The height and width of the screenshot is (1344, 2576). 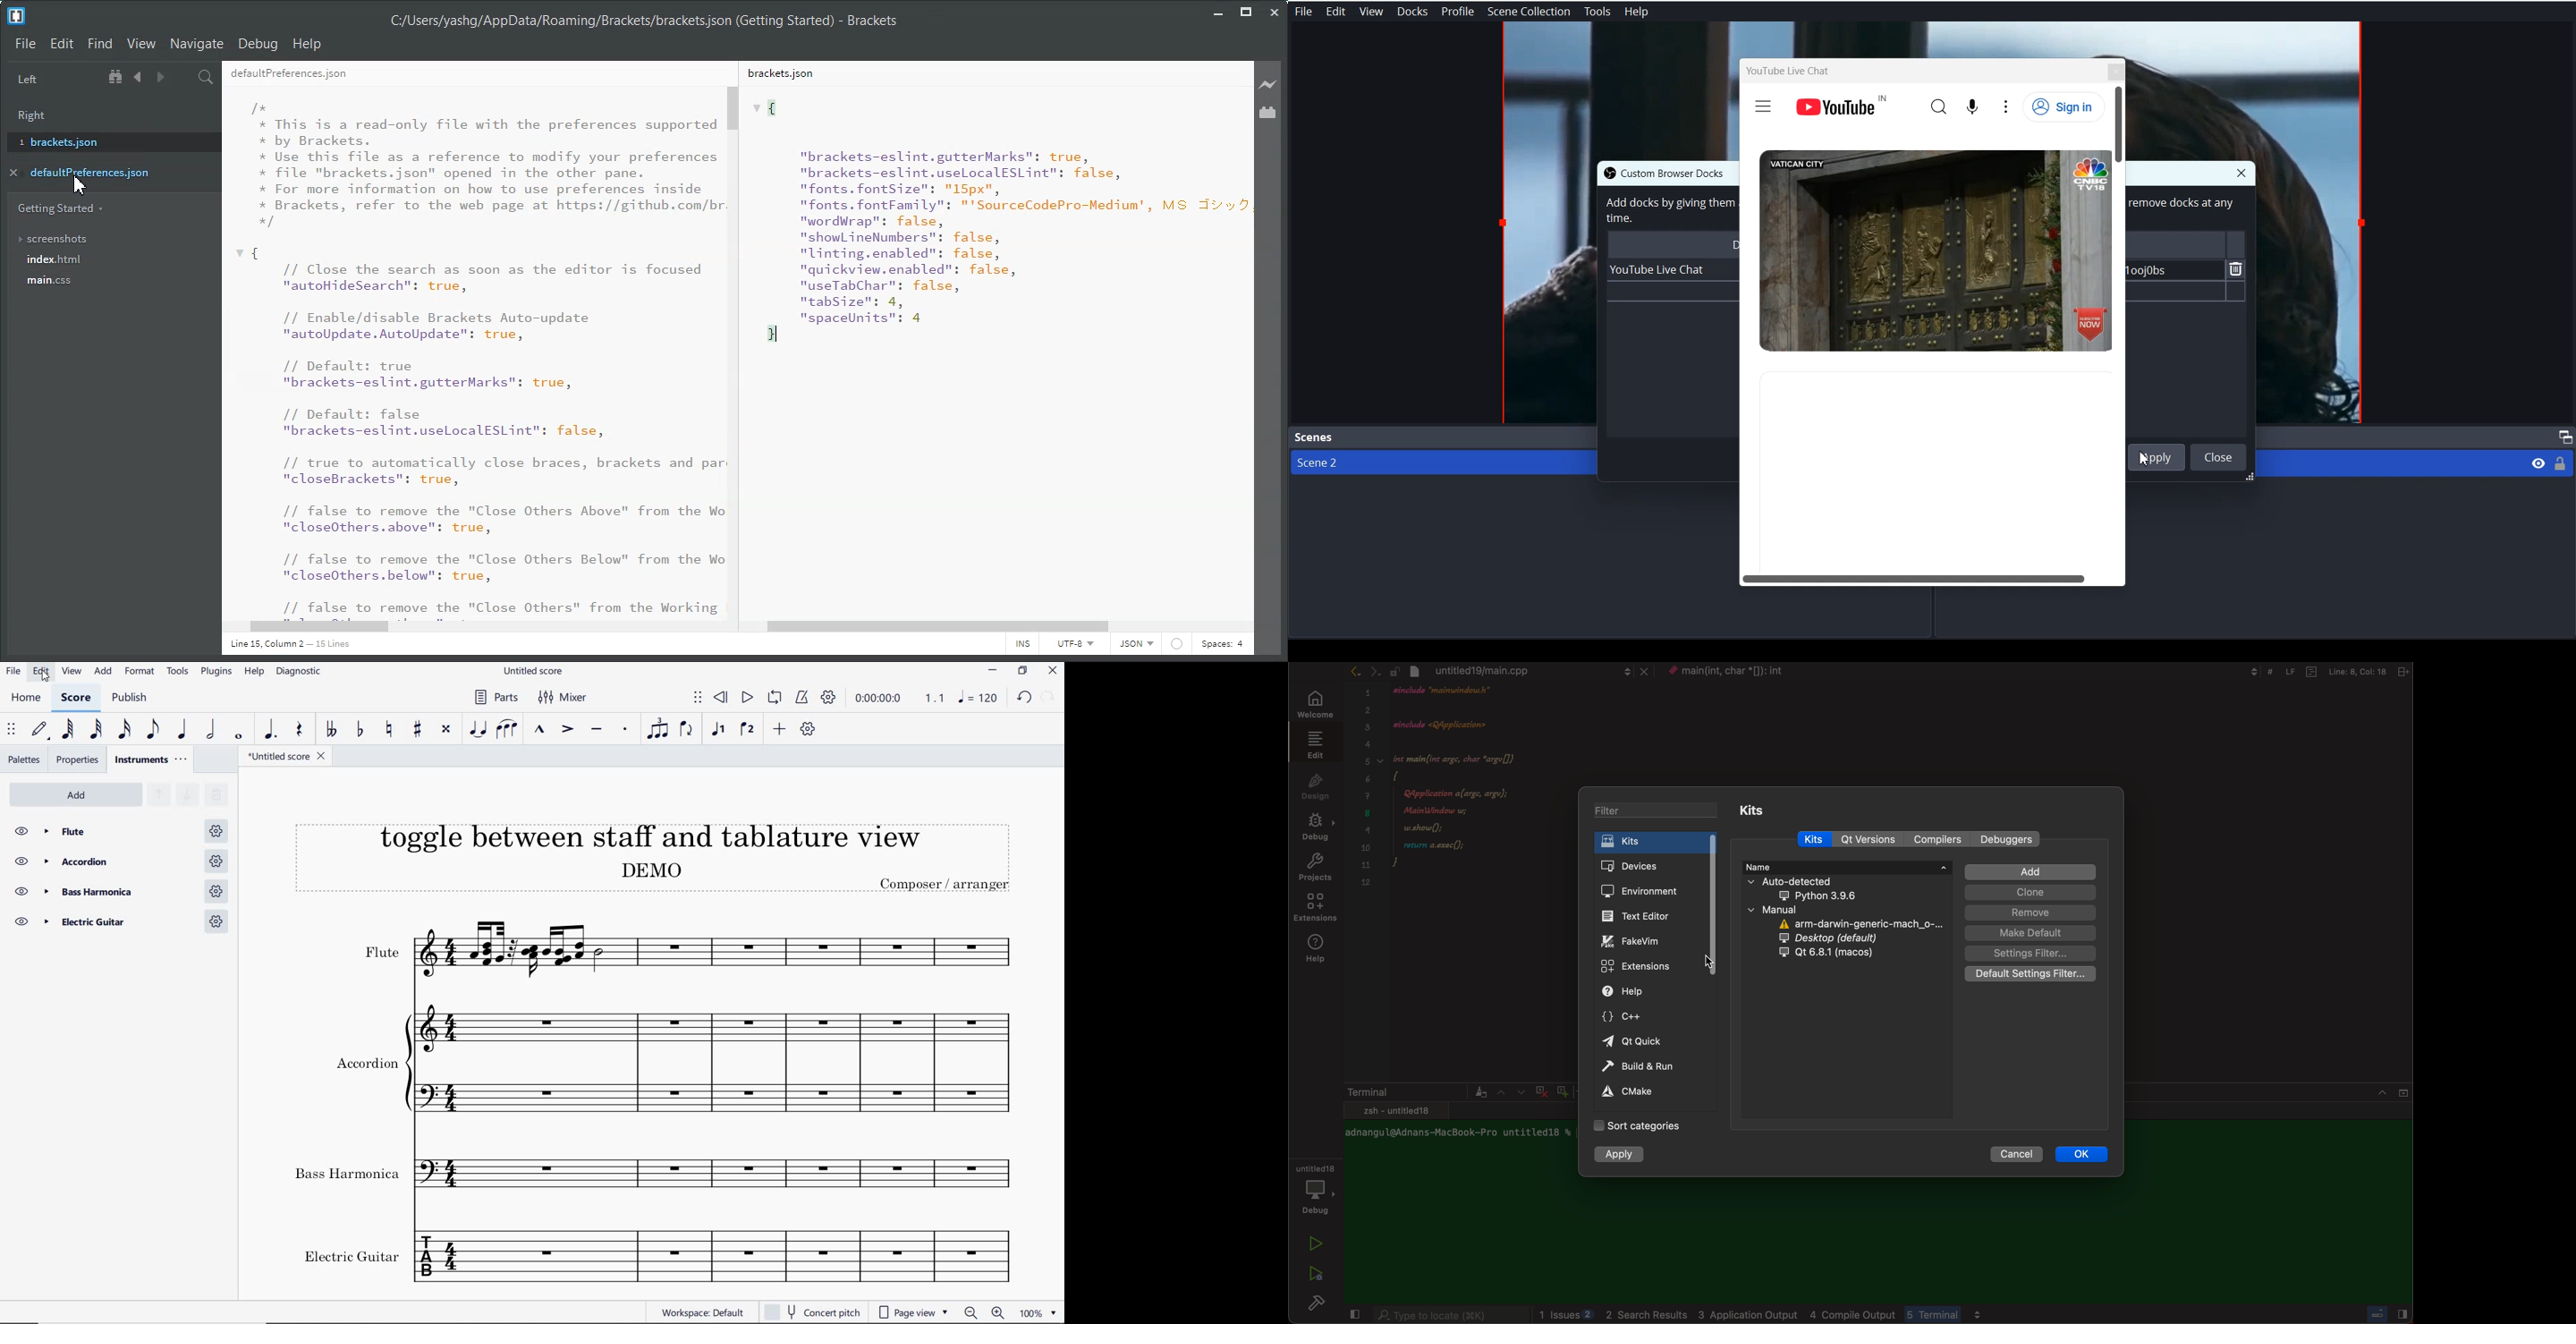 What do you see at coordinates (1935, 252) in the screenshot?
I see `File Preview window` at bounding box center [1935, 252].